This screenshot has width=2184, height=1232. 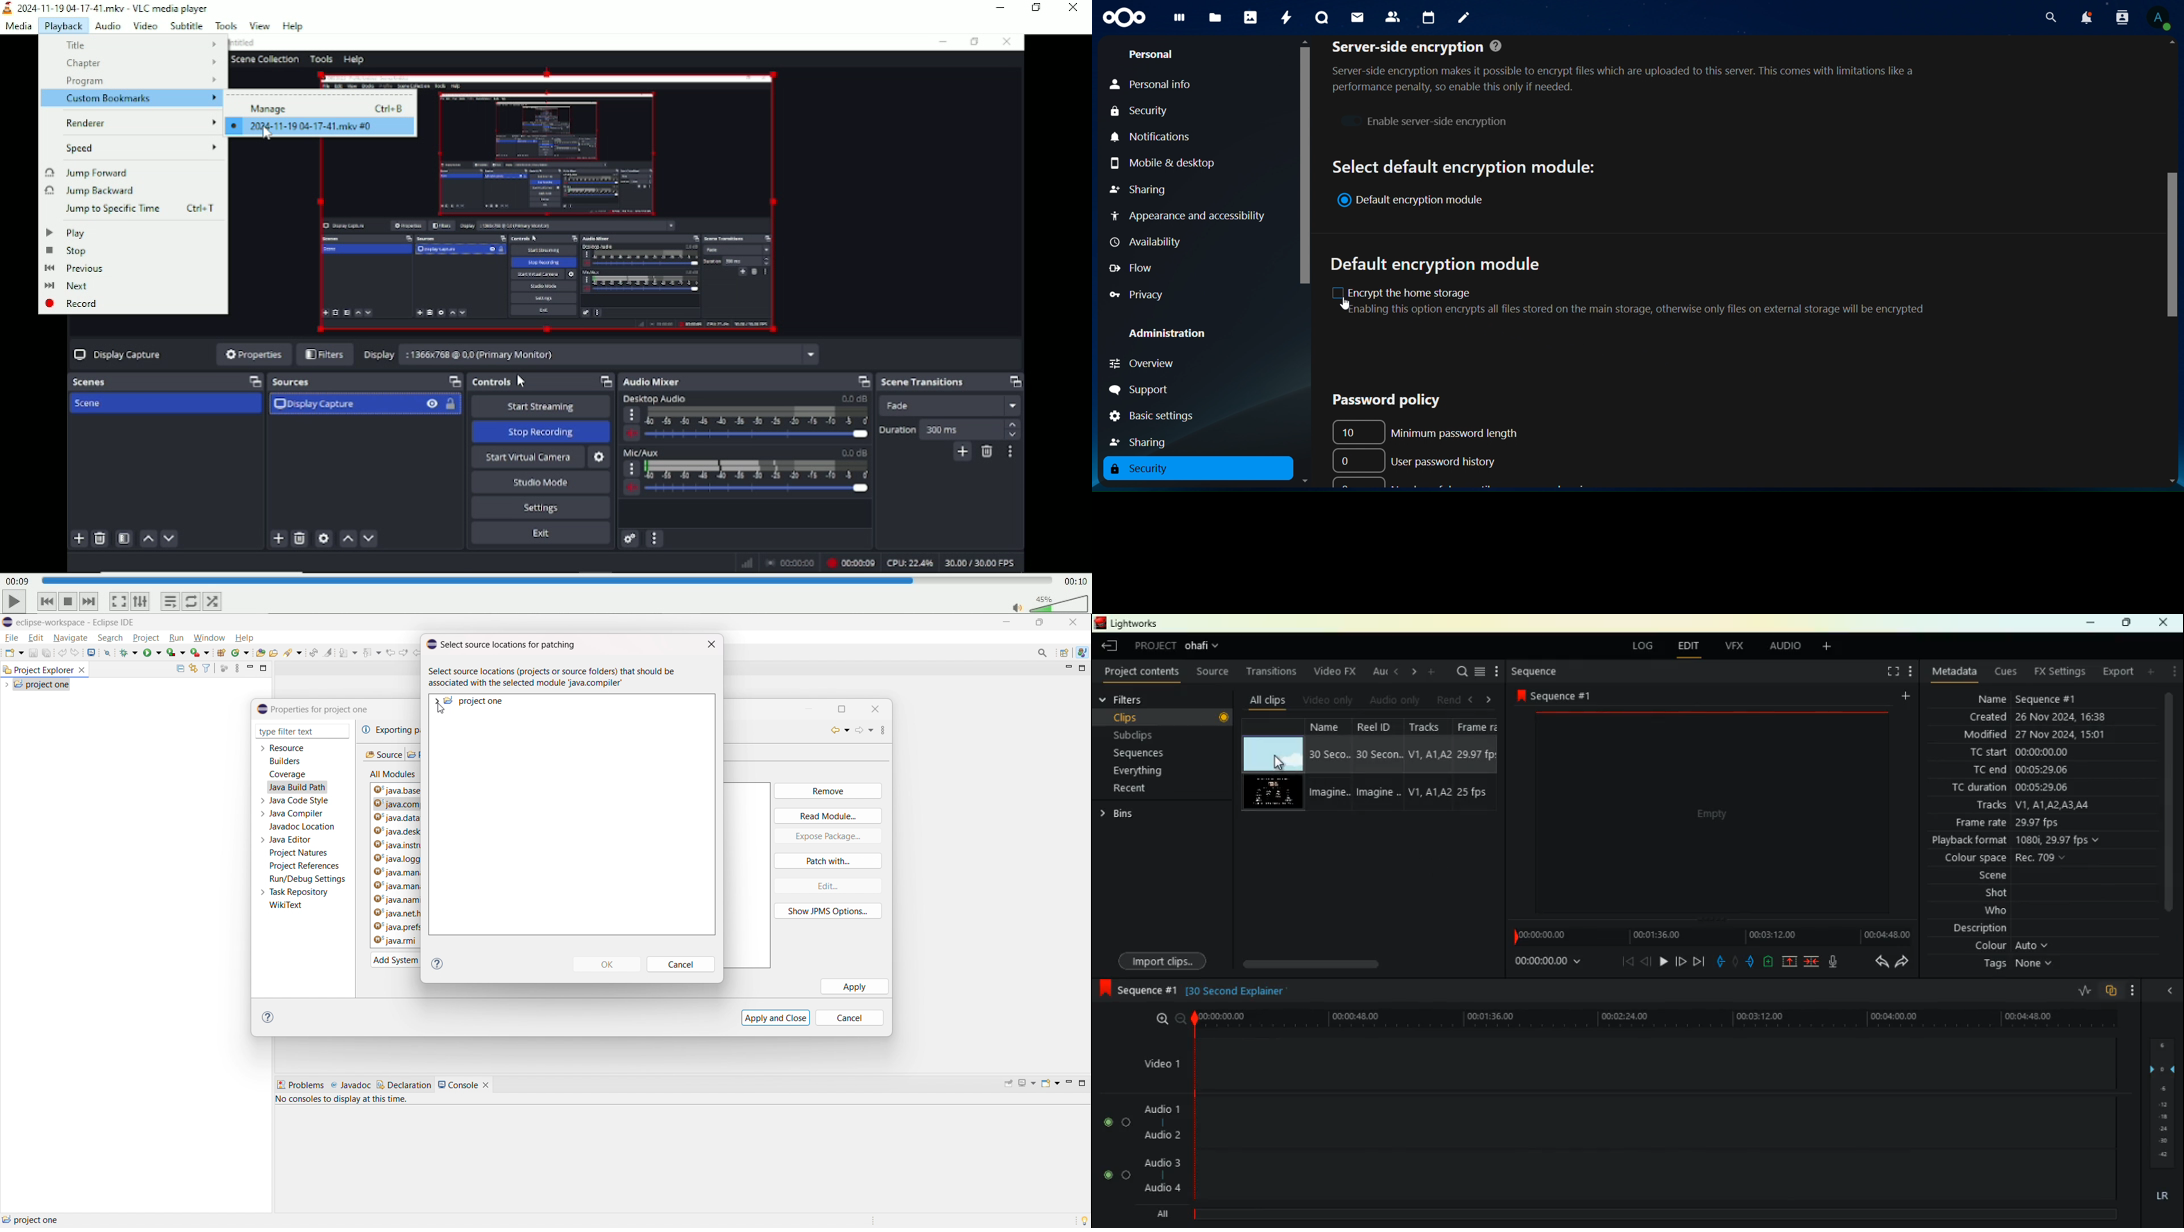 What do you see at coordinates (14, 602) in the screenshot?
I see `Play` at bounding box center [14, 602].